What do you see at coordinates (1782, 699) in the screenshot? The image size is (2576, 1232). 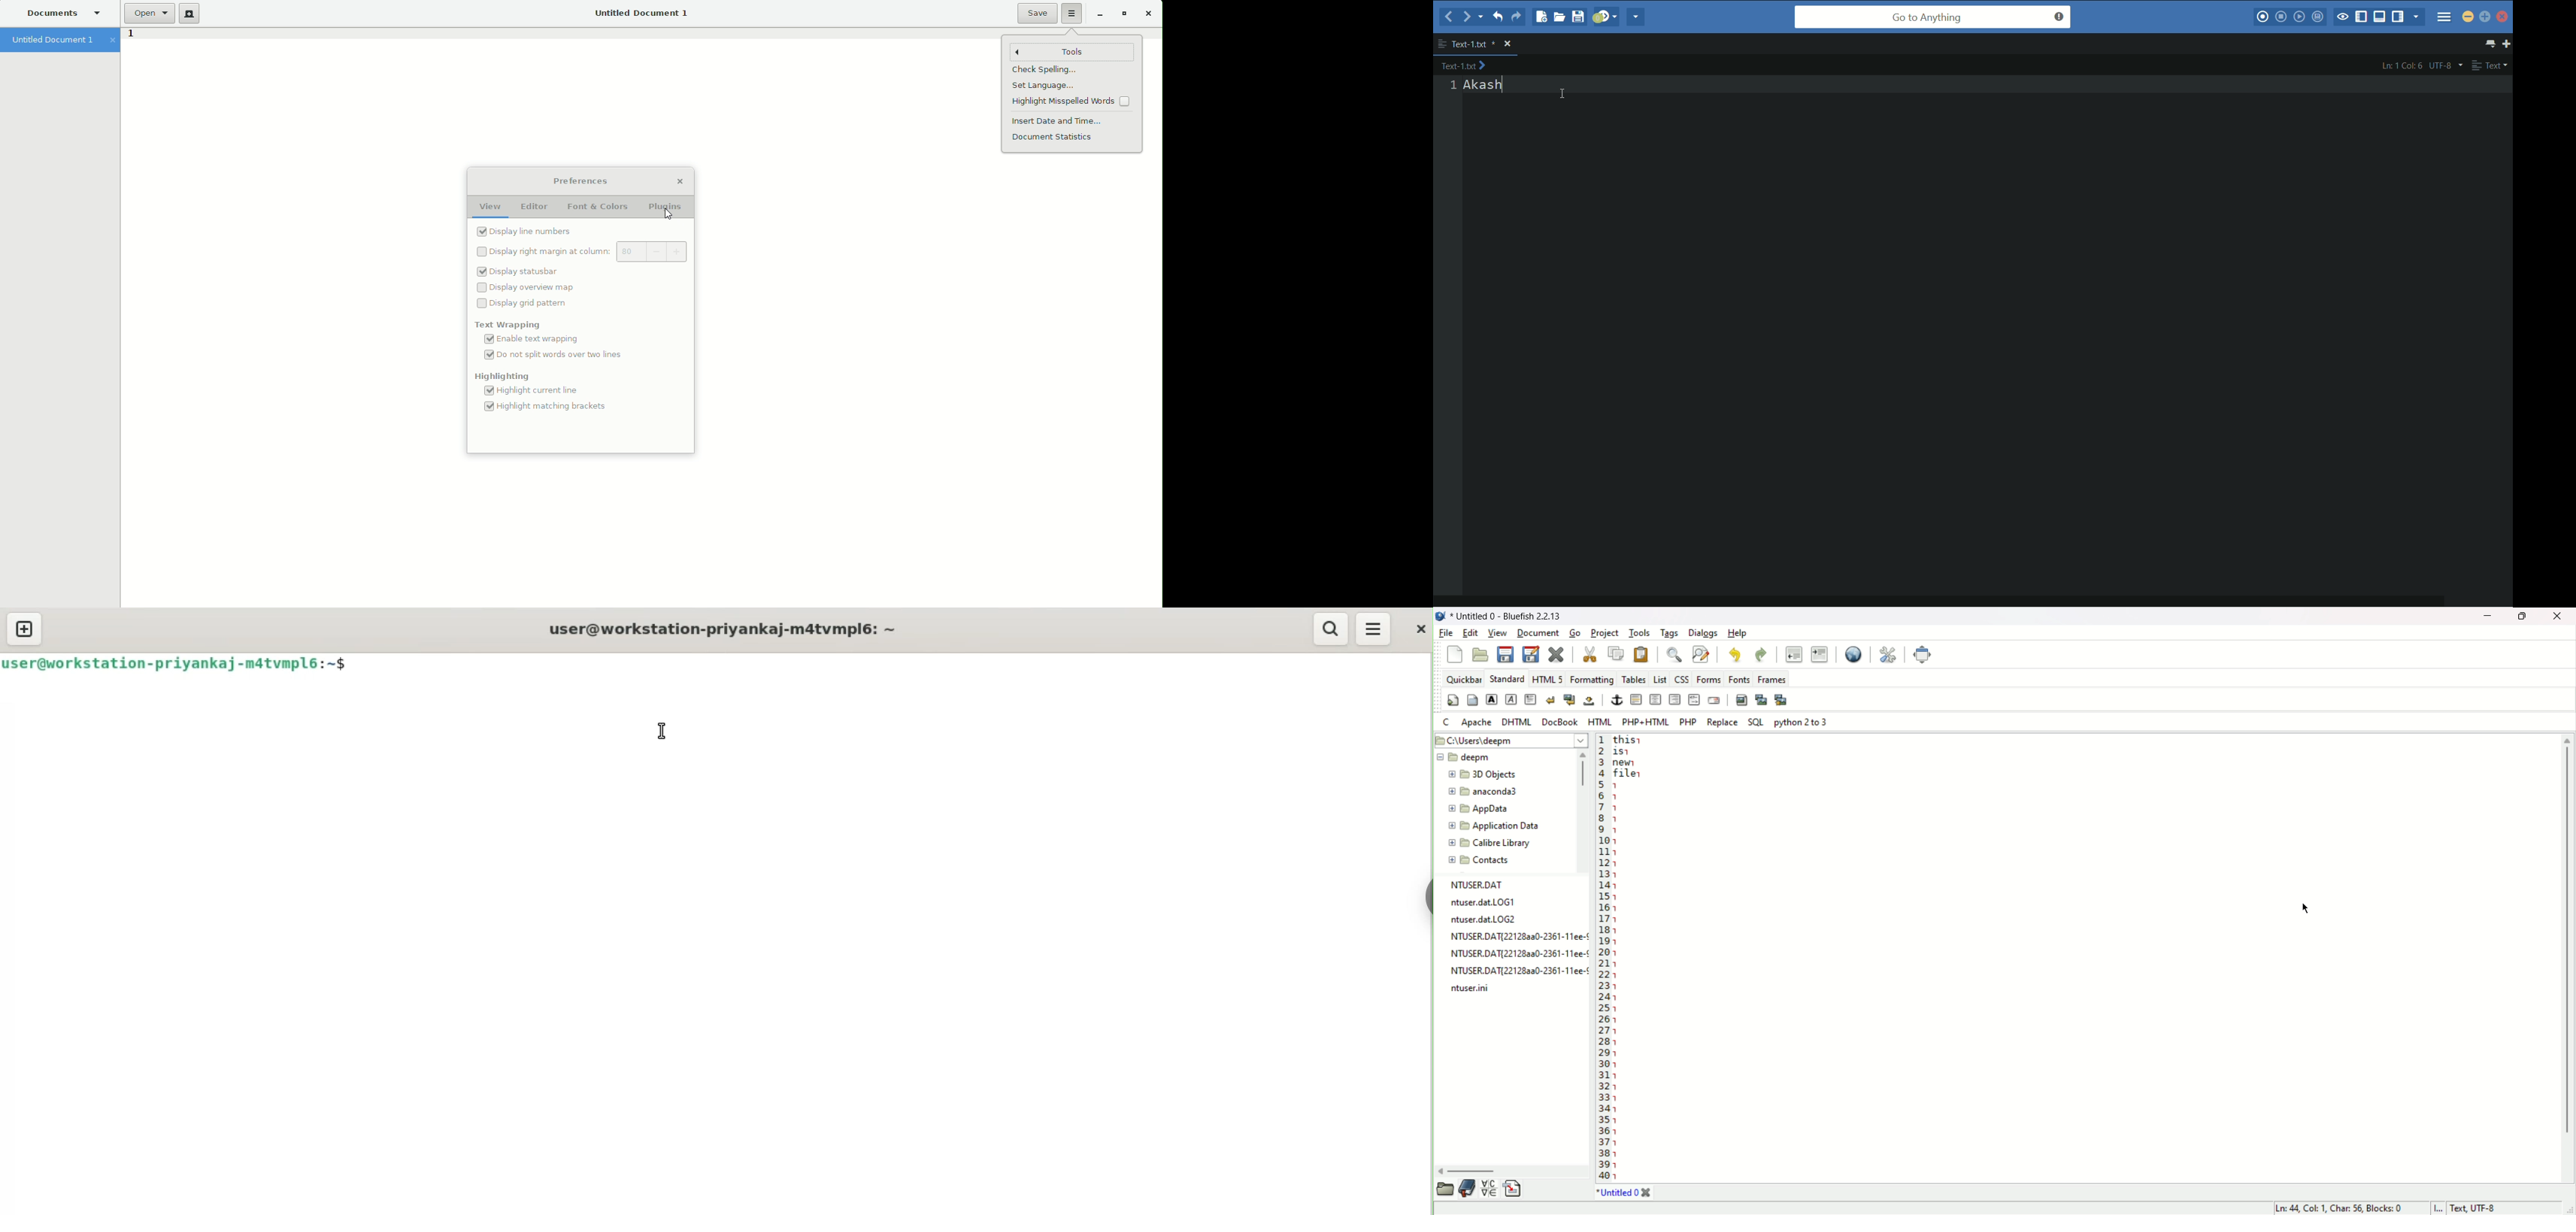 I see `multi thumbnail` at bounding box center [1782, 699].